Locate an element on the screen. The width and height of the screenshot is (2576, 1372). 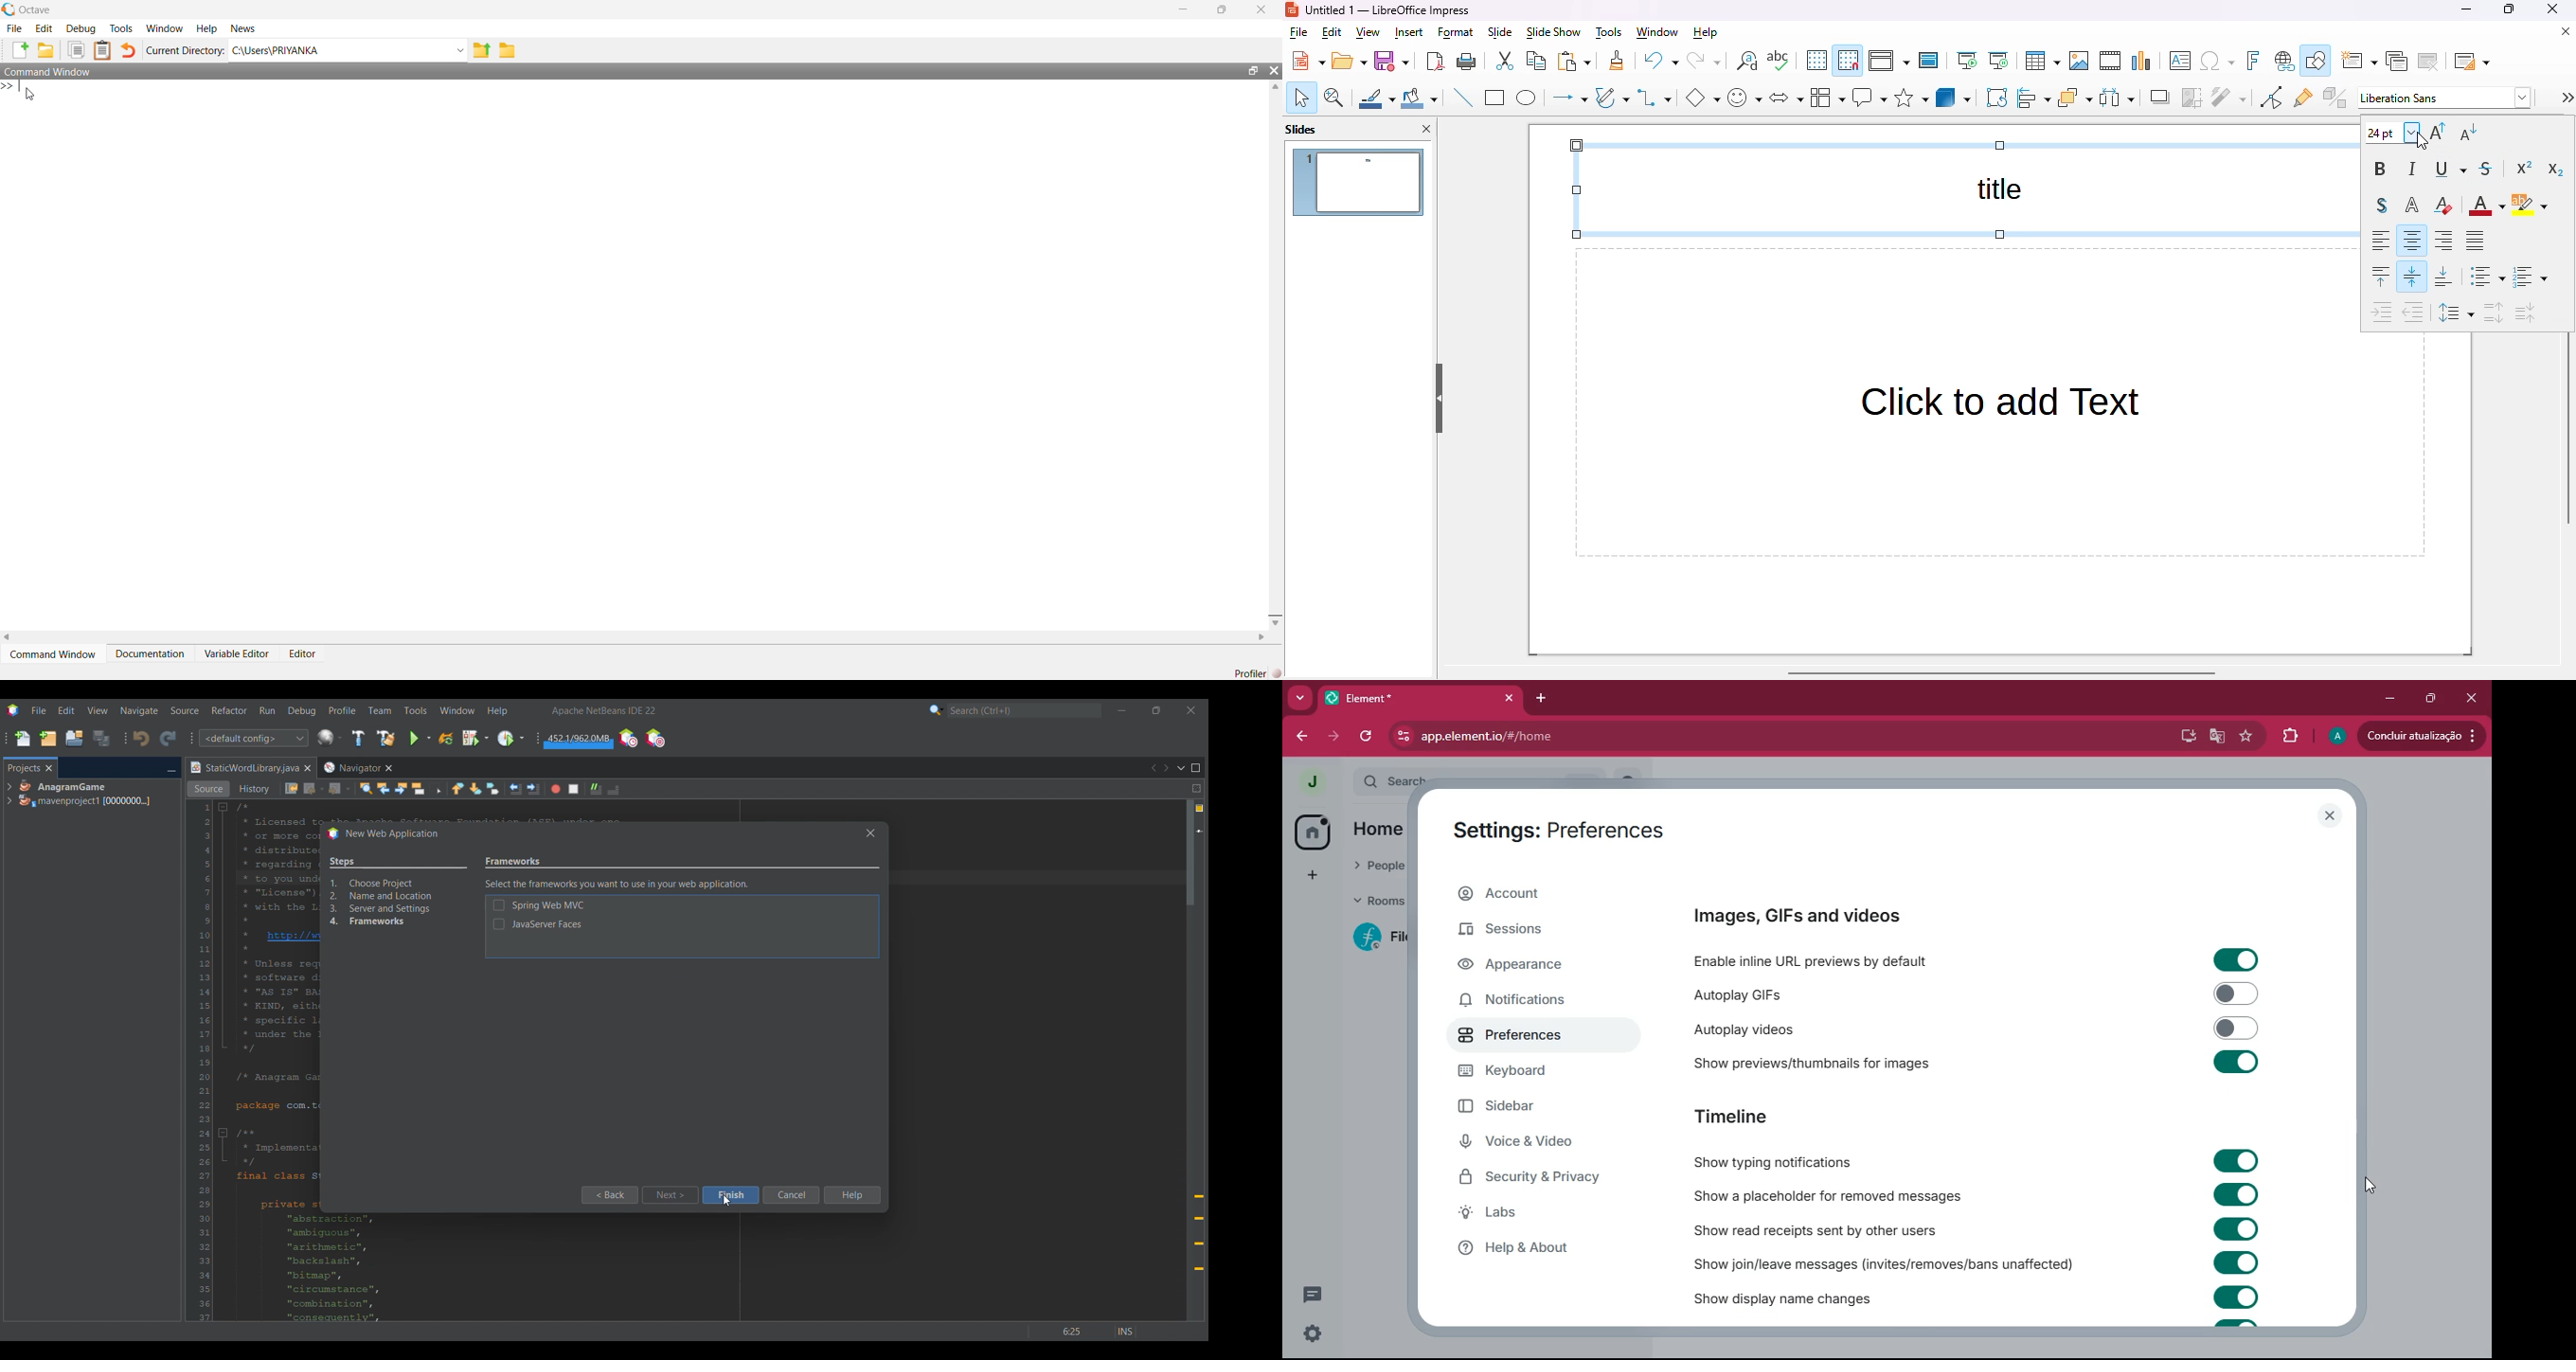
toggle on/off is located at coordinates (2237, 1161).